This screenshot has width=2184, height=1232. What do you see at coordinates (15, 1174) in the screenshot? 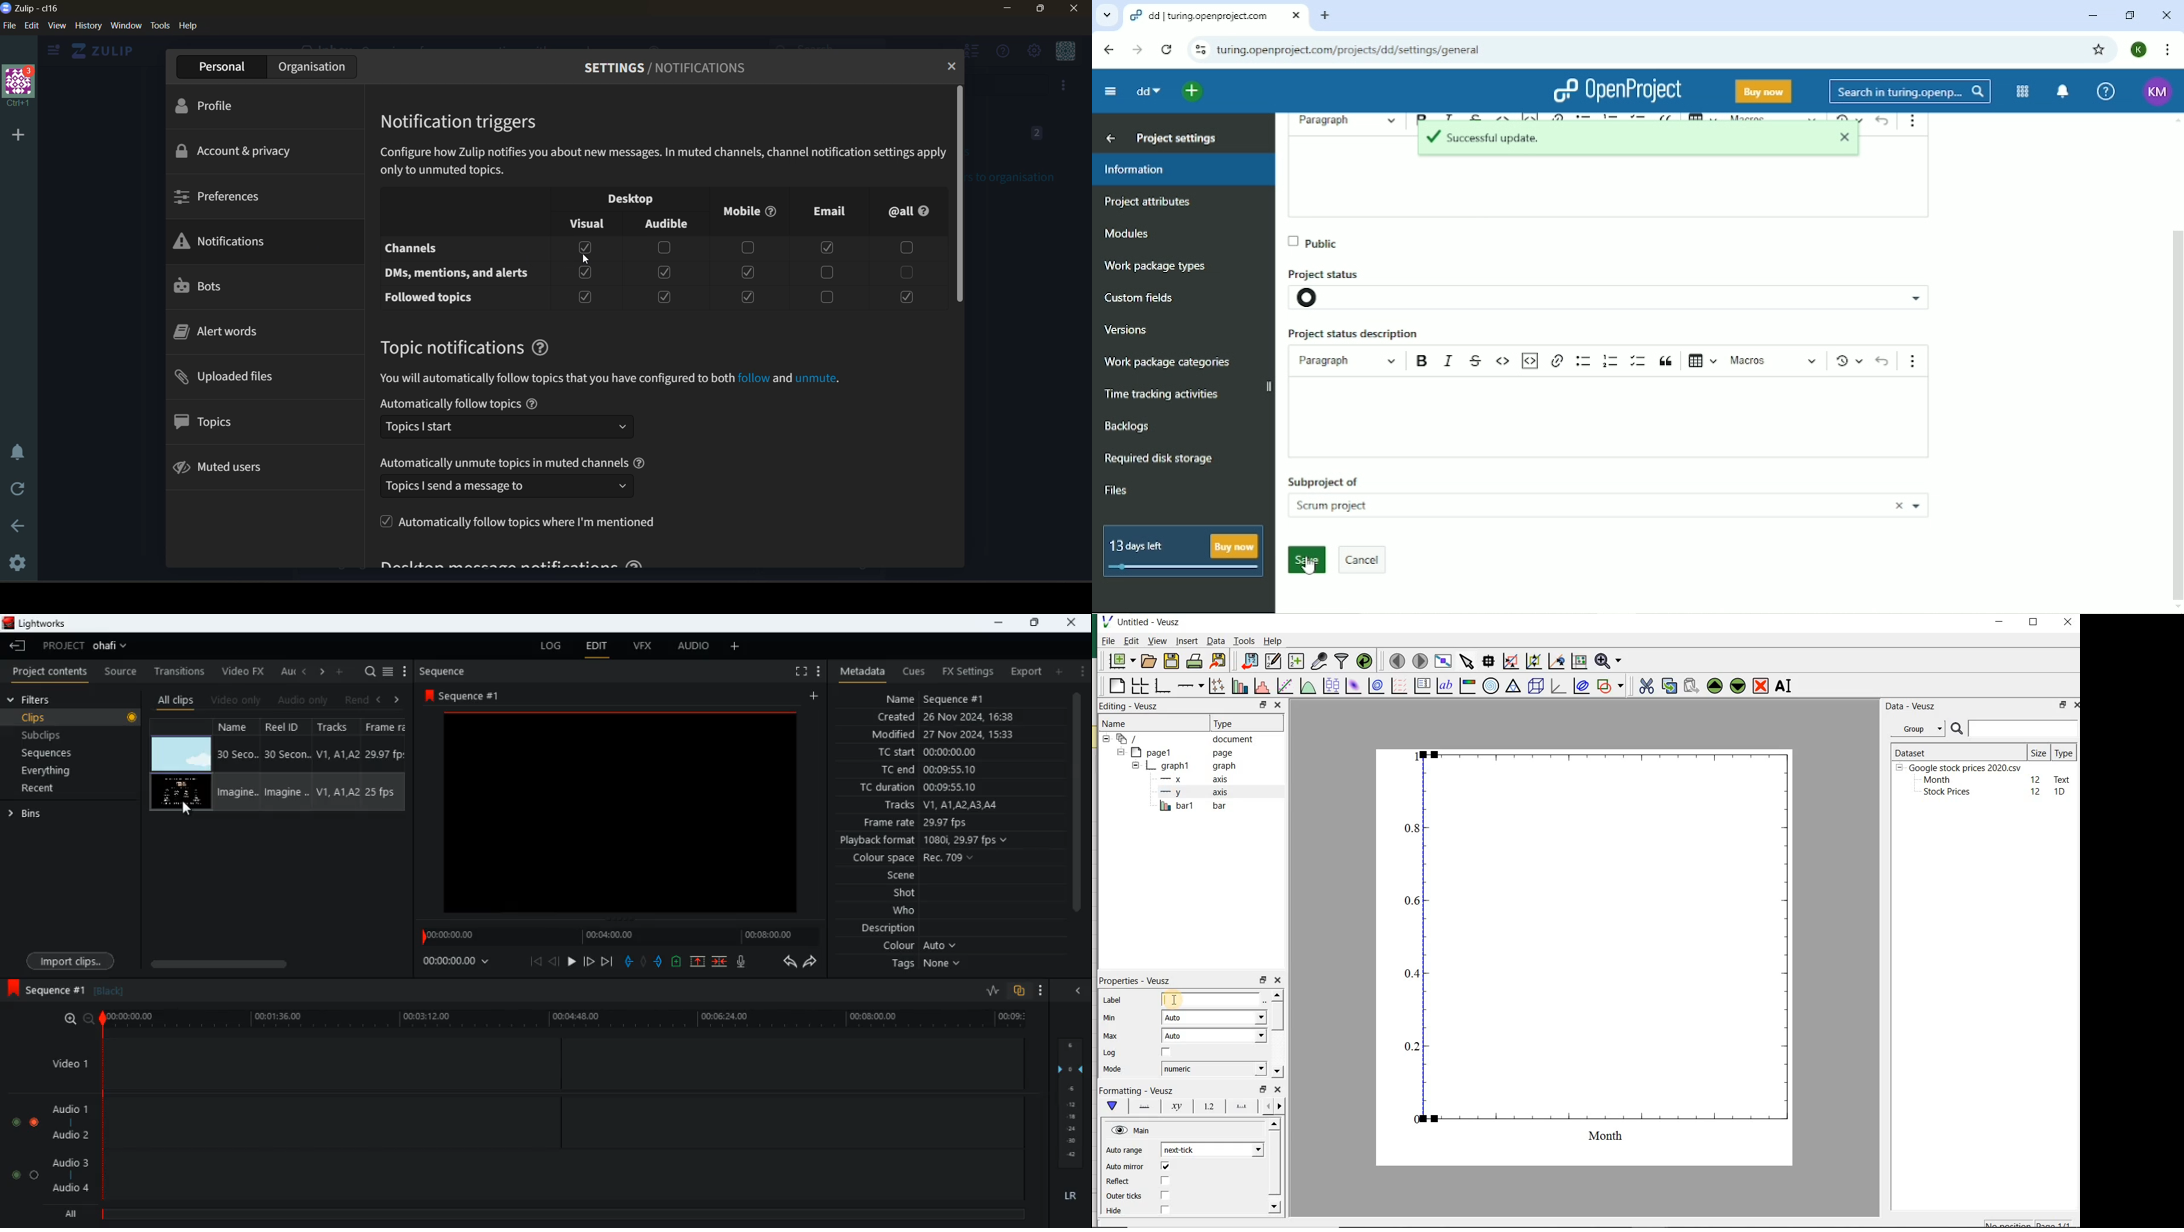
I see `toggle` at bounding box center [15, 1174].